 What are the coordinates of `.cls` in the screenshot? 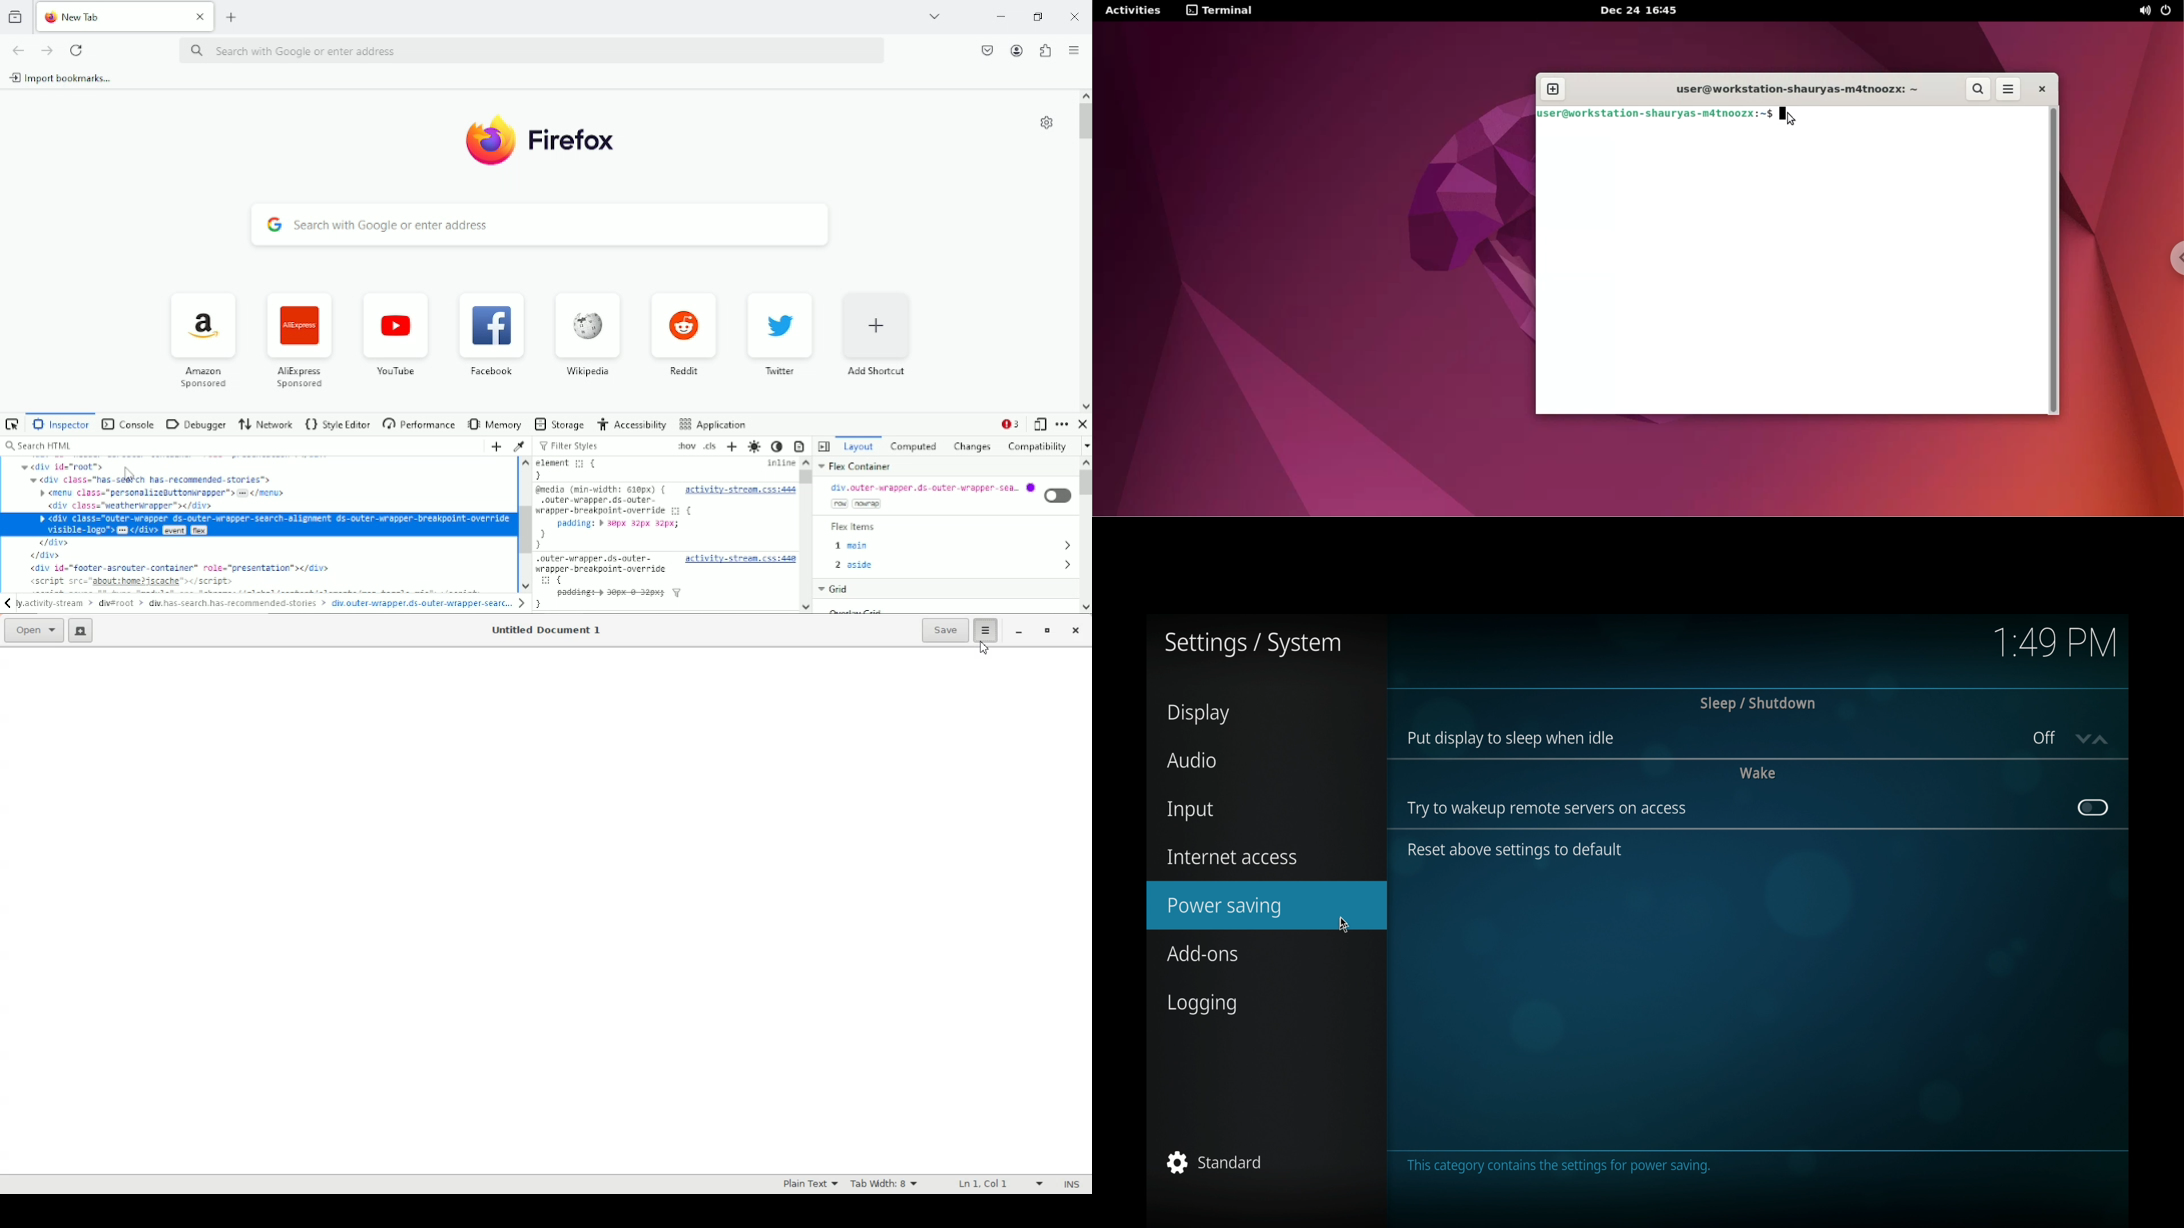 It's located at (710, 447).